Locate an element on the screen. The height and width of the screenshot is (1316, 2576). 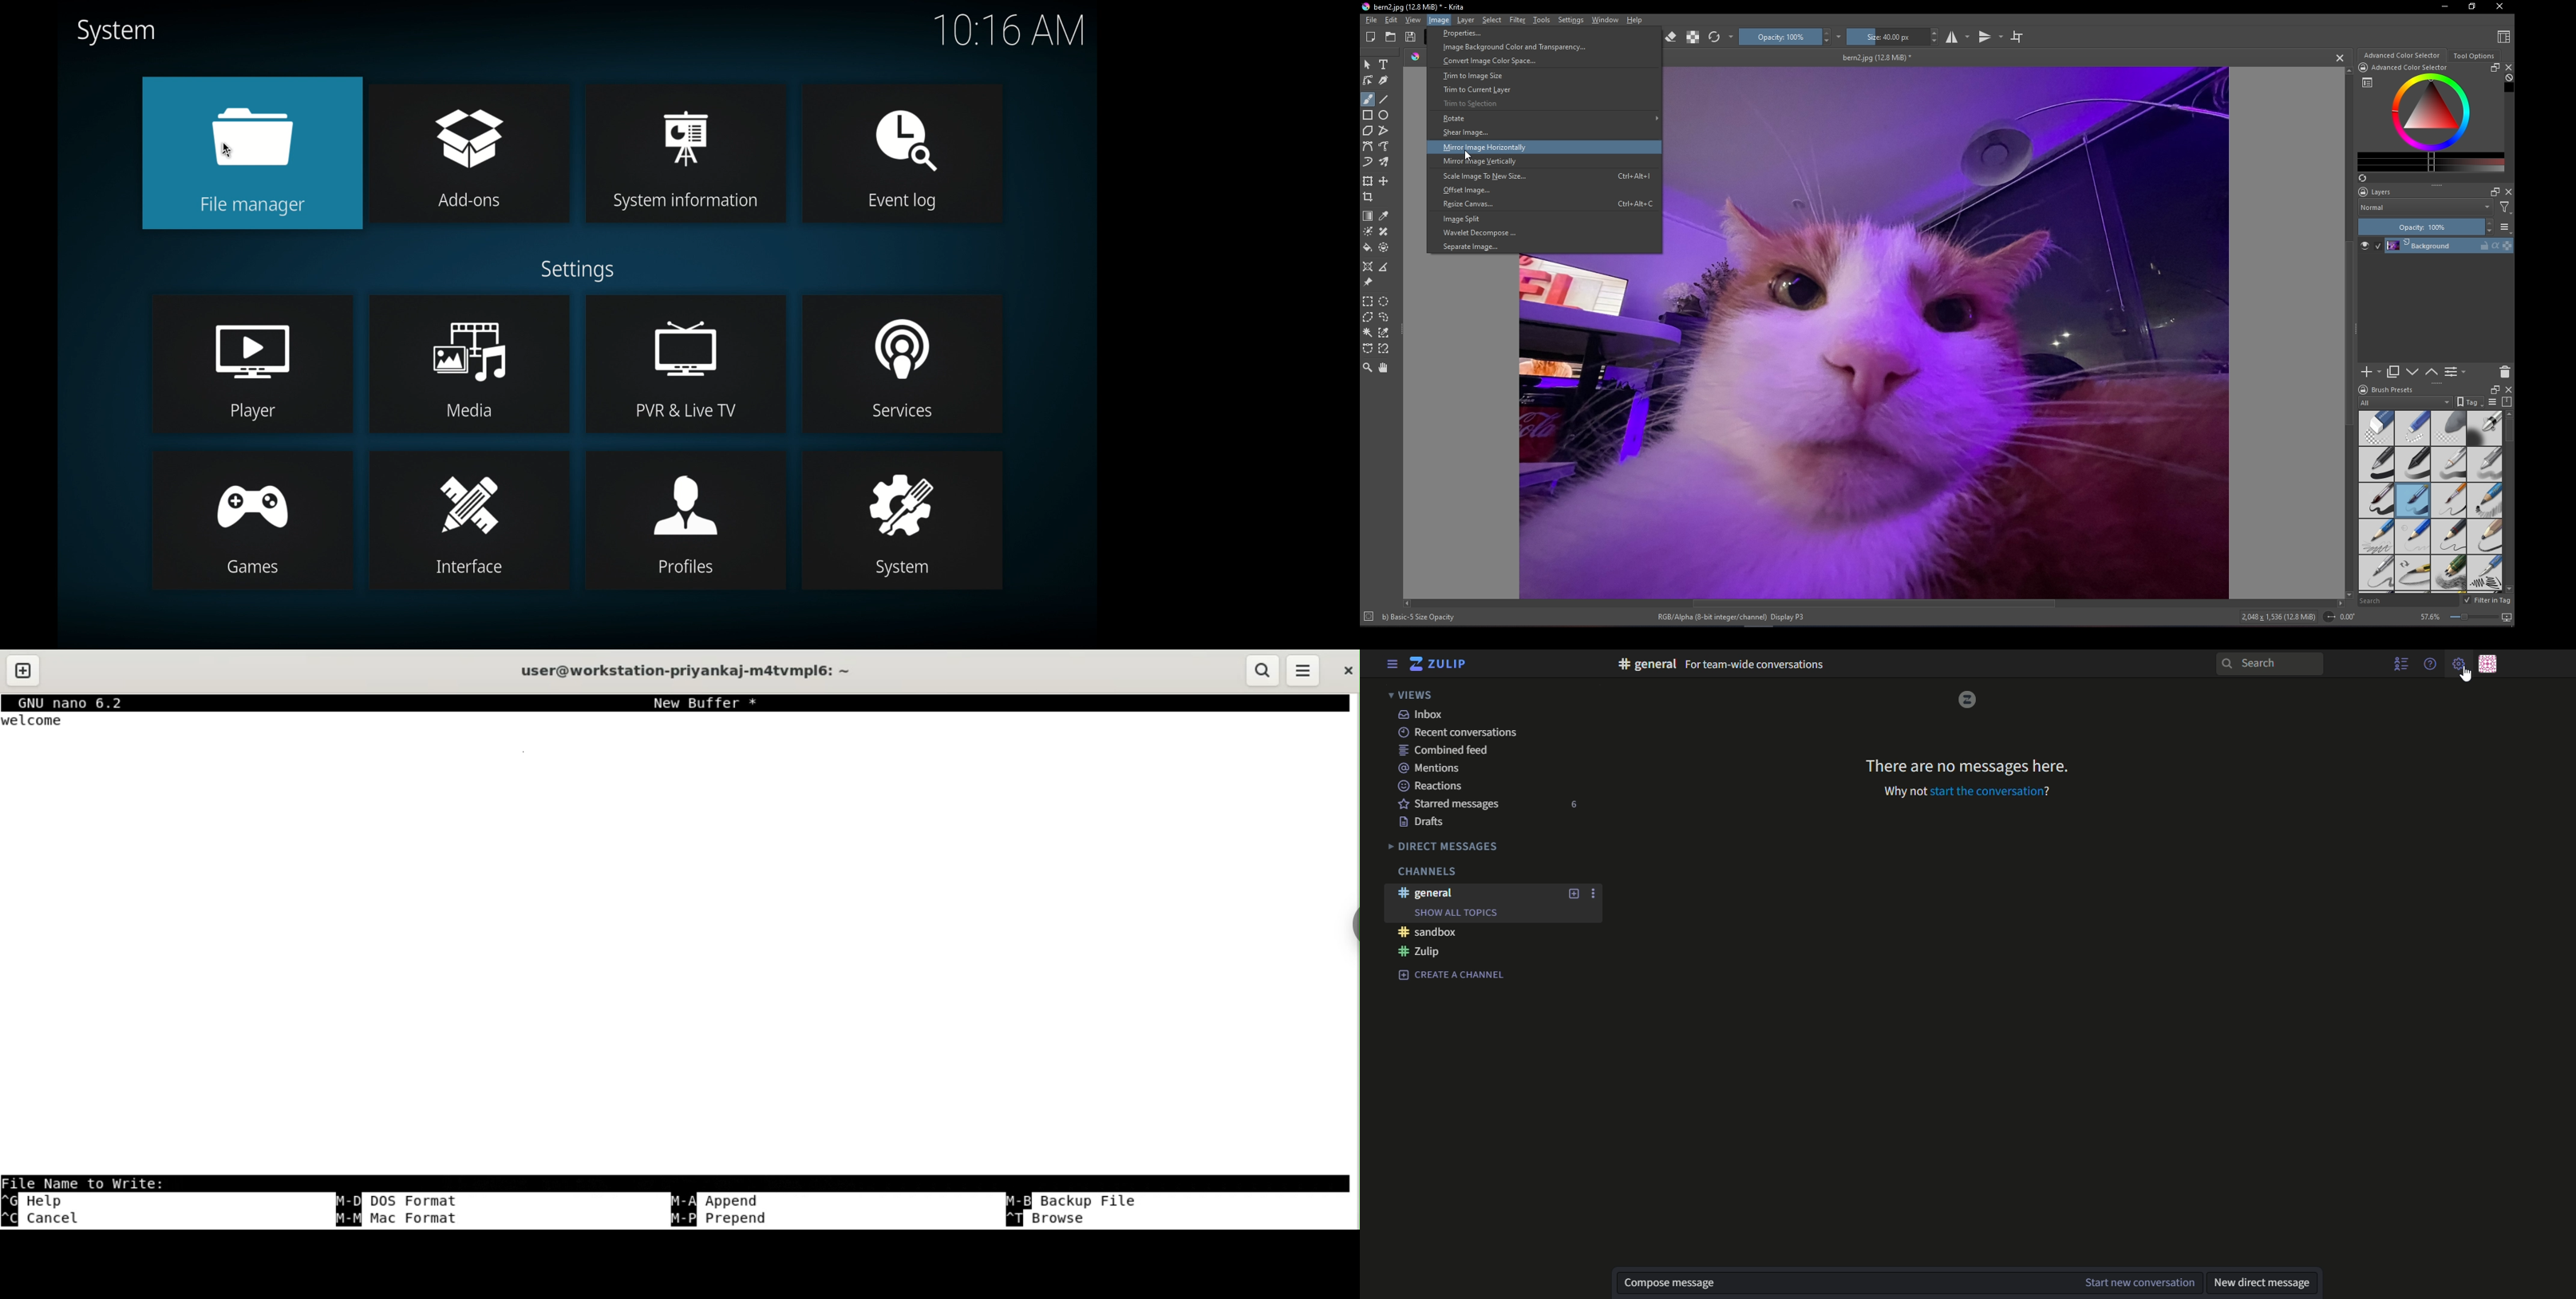
#Zulip is located at coordinates (1420, 951).